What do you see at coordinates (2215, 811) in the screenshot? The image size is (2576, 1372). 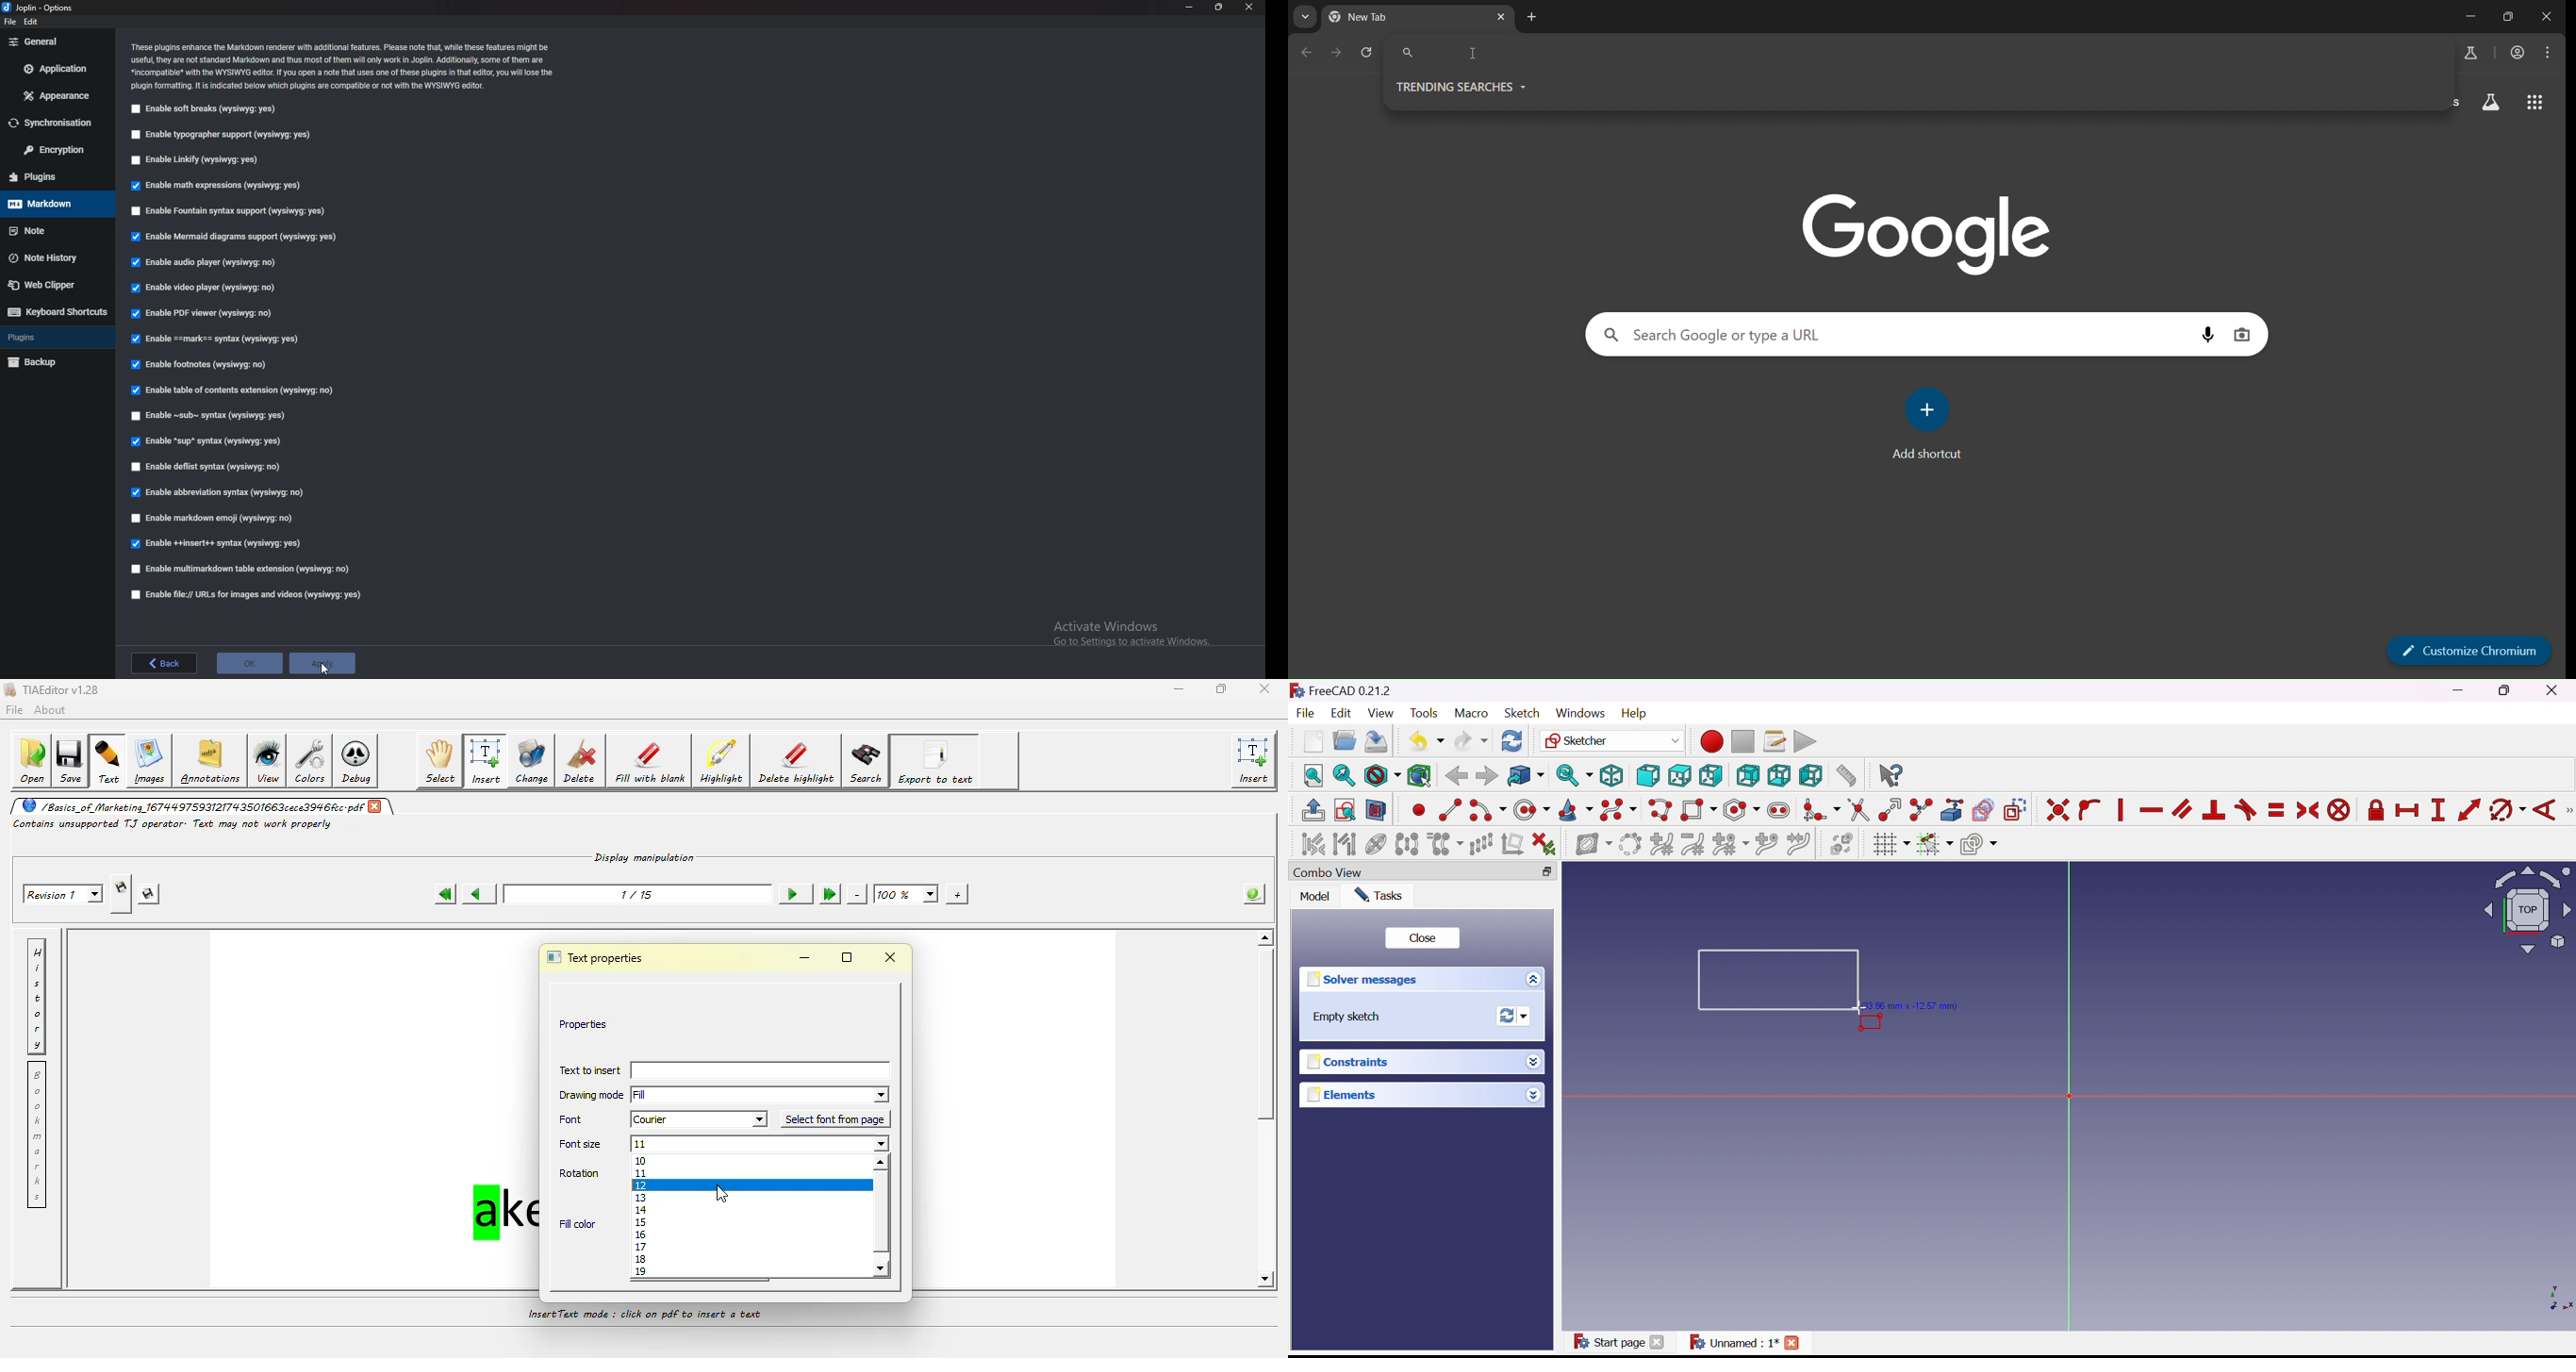 I see `Constrain perpendicular` at bounding box center [2215, 811].